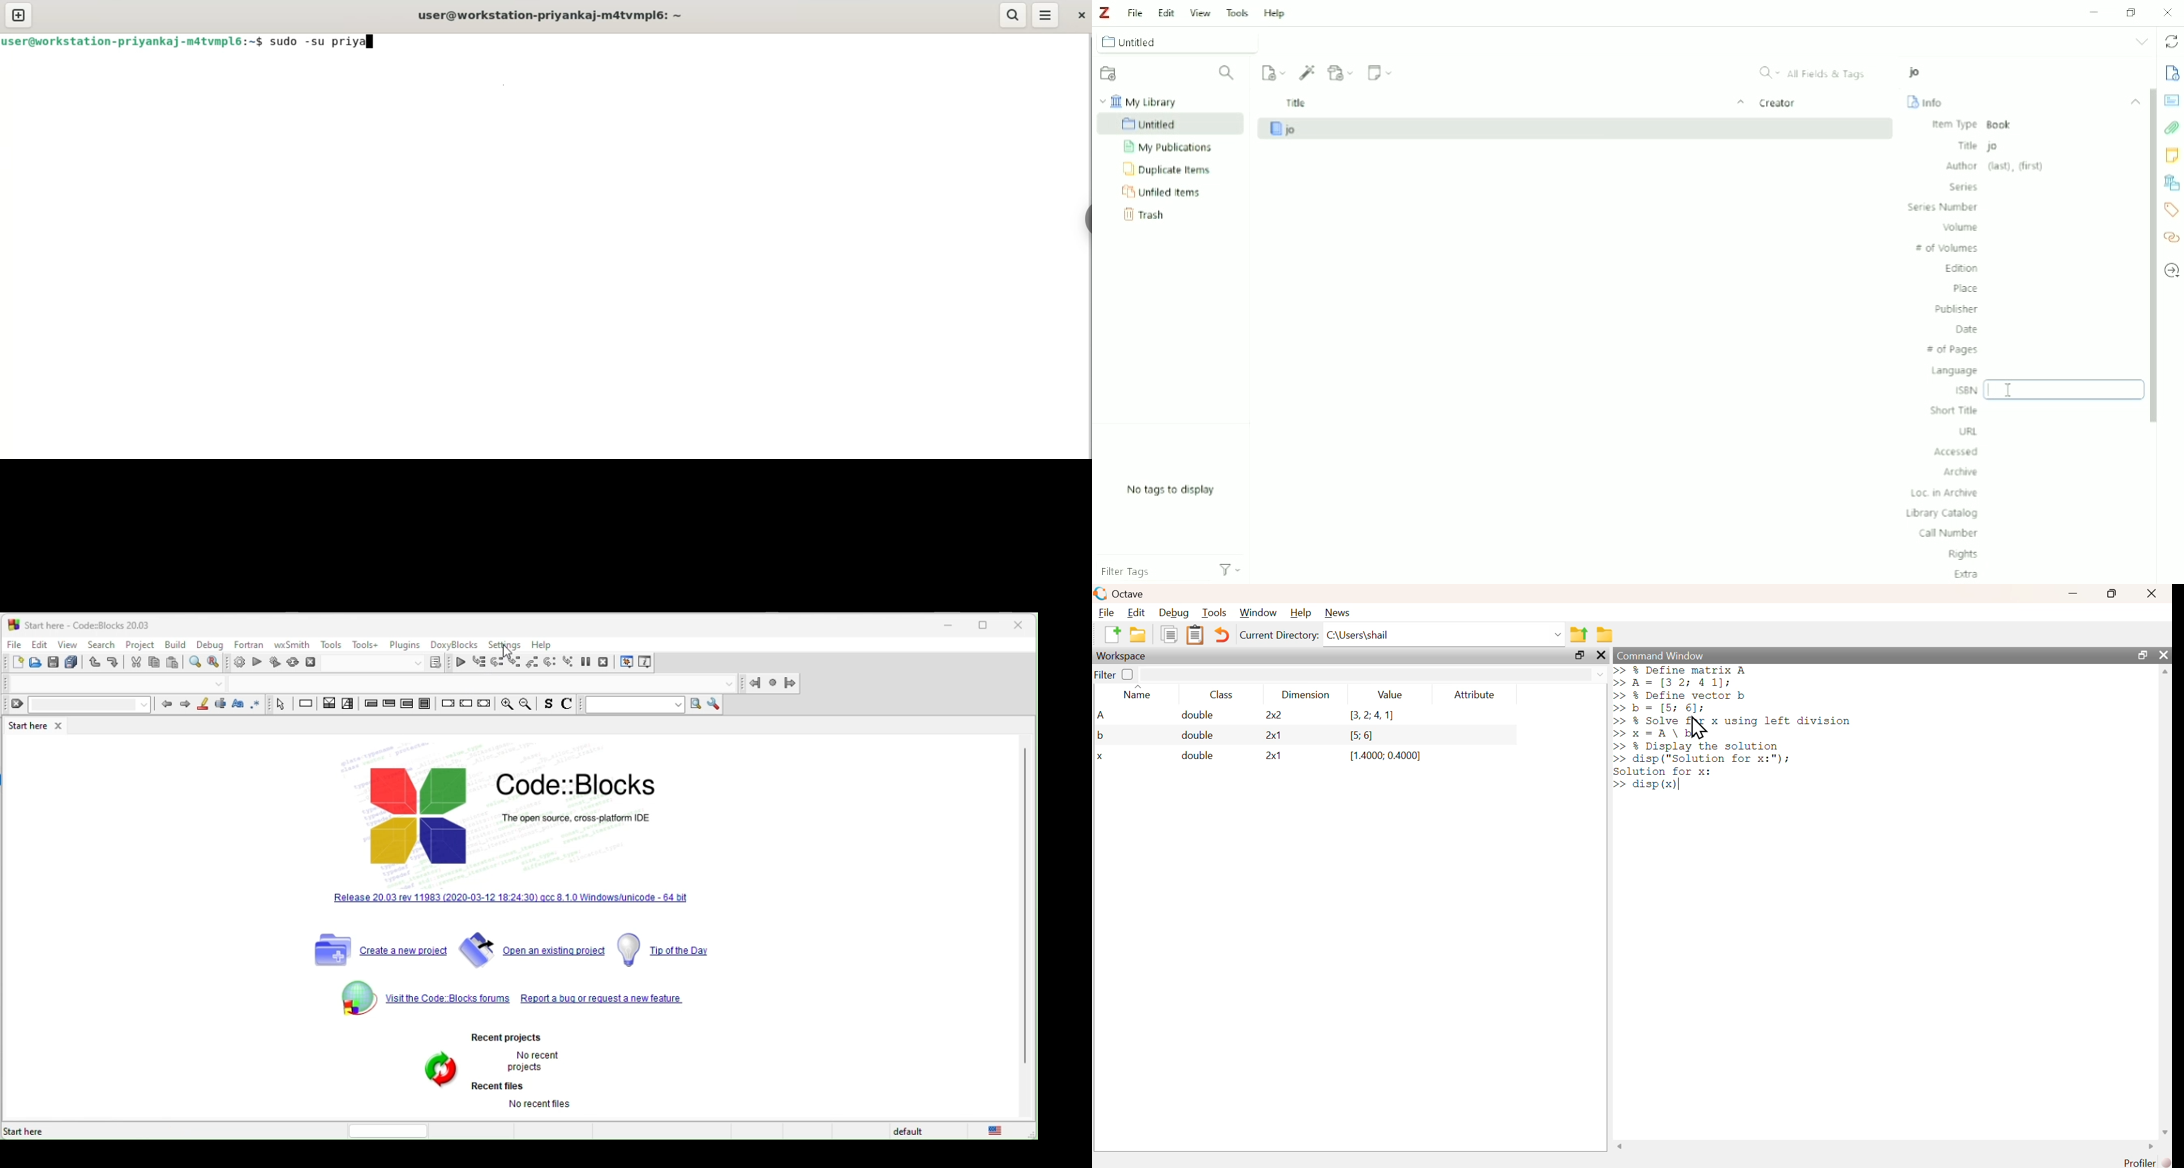  What do you see at coordinates (282, 704) in the screenshot?
I see `select` at bounding box center [282, 704].